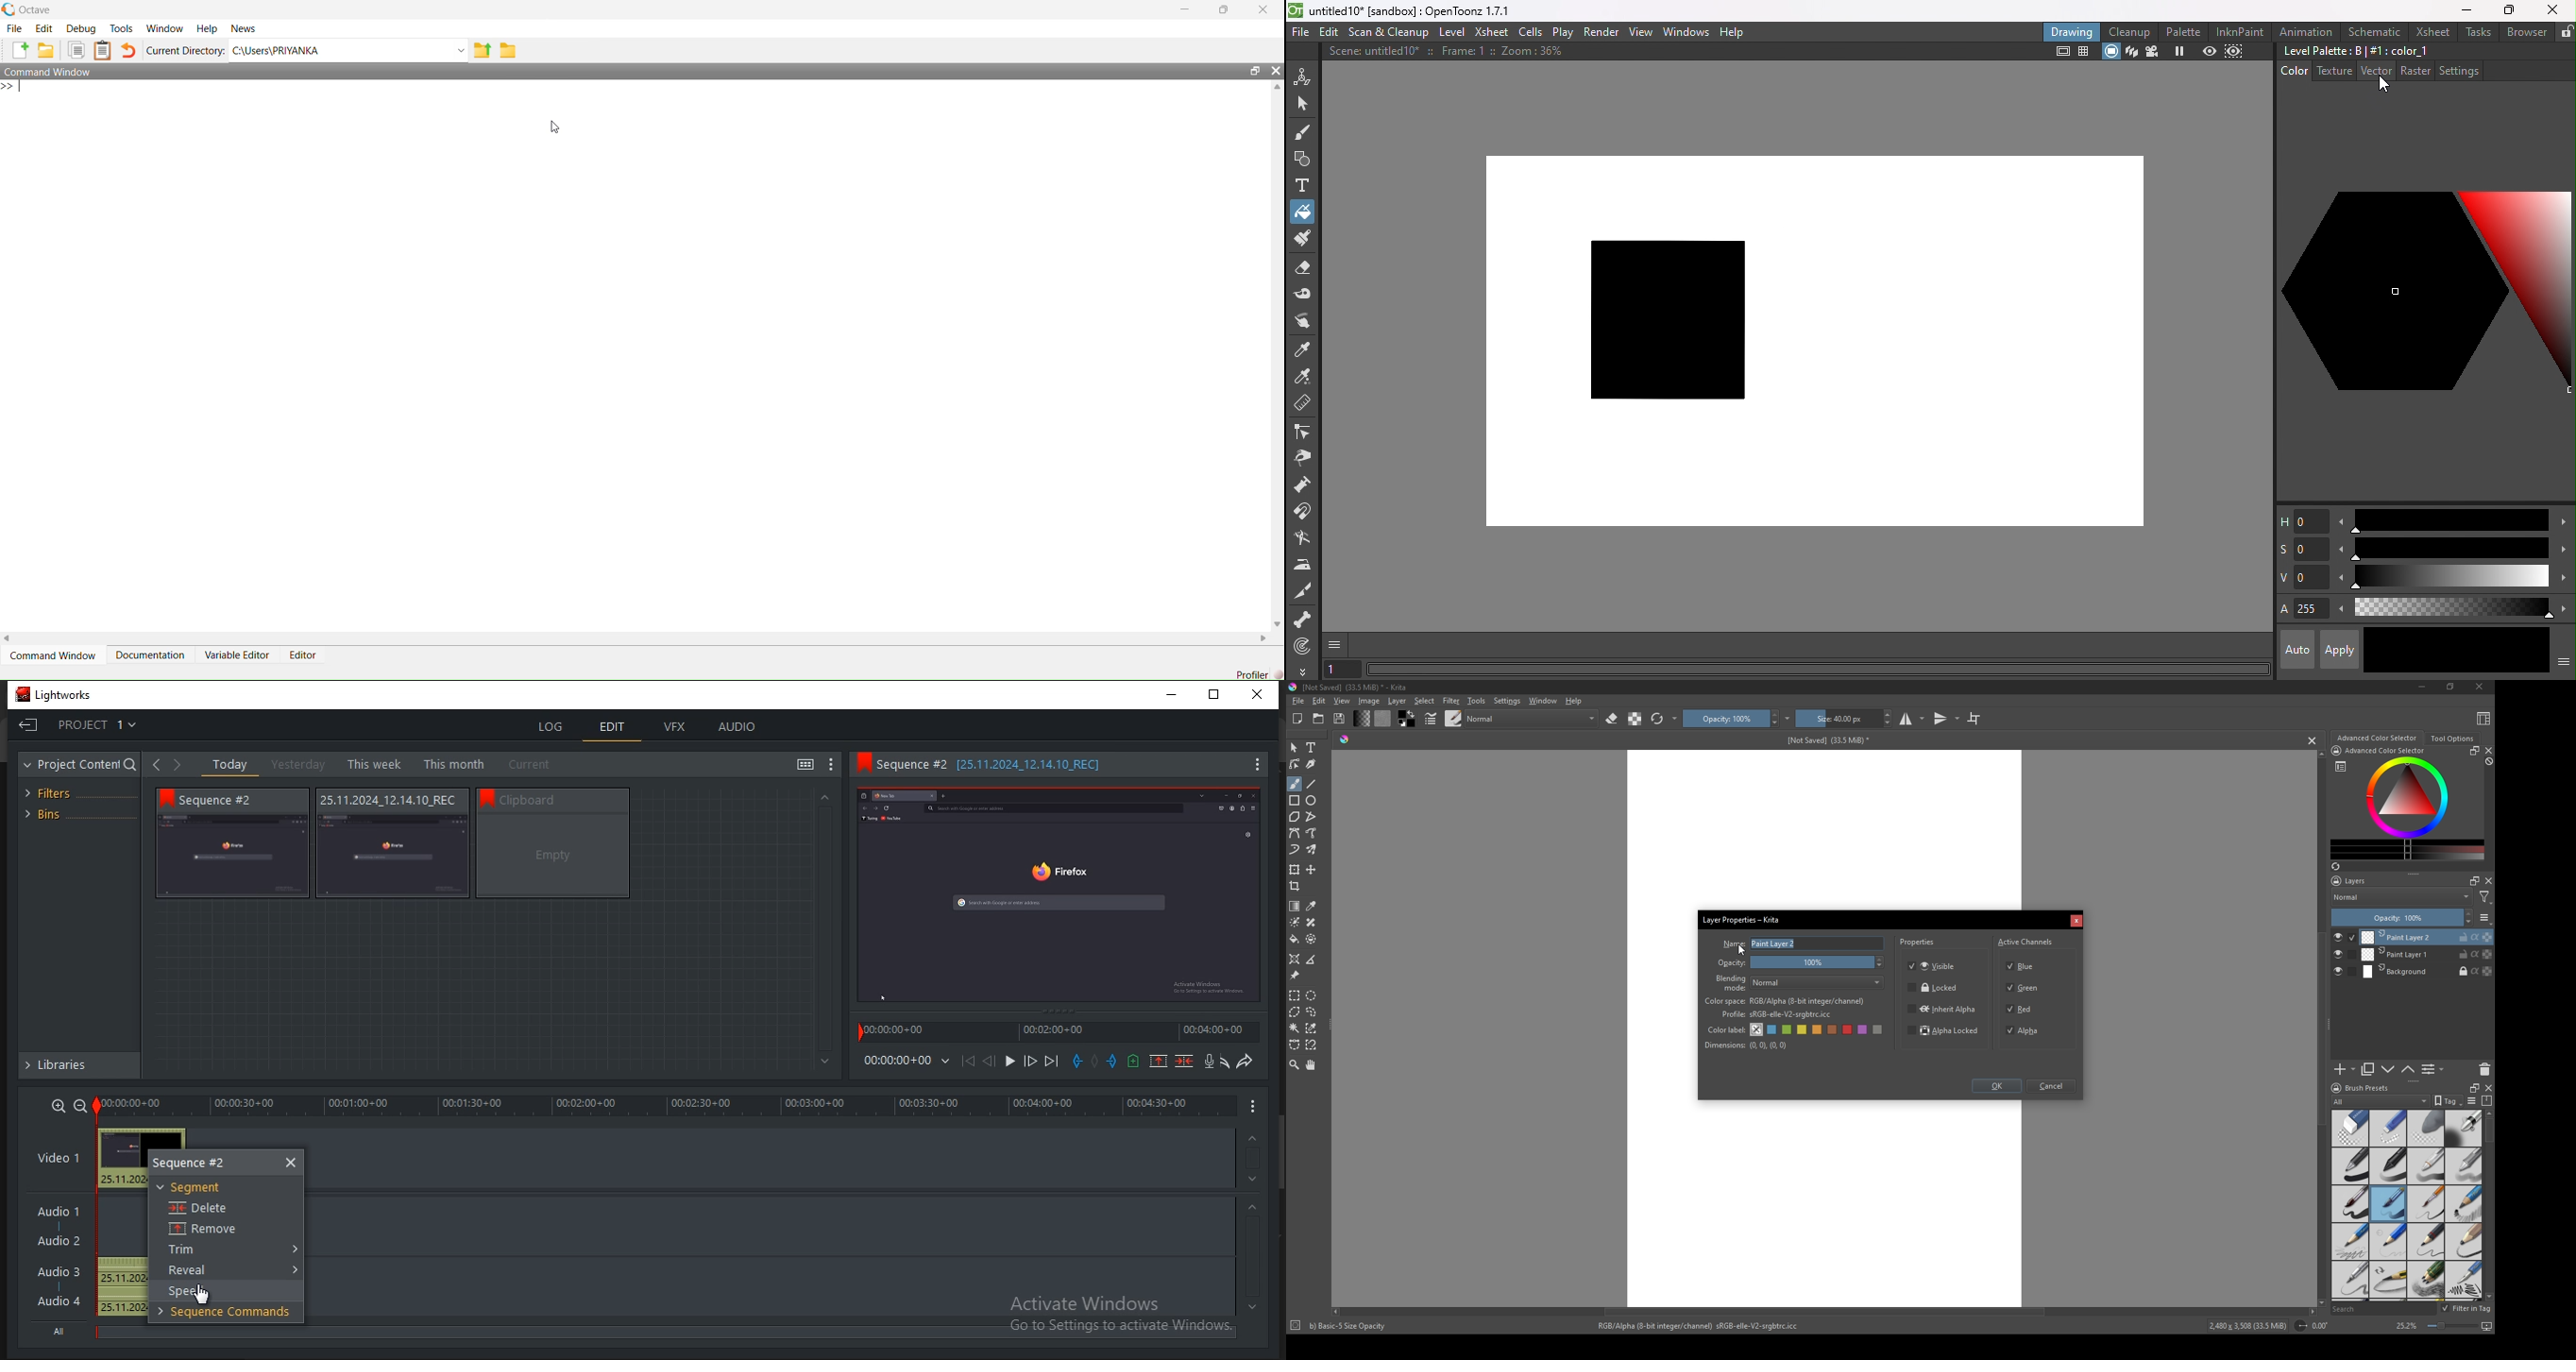  What do you see at coordinates (190, 1292) in the screenshot?
I see `speed` at bounding box center [190, 1292].